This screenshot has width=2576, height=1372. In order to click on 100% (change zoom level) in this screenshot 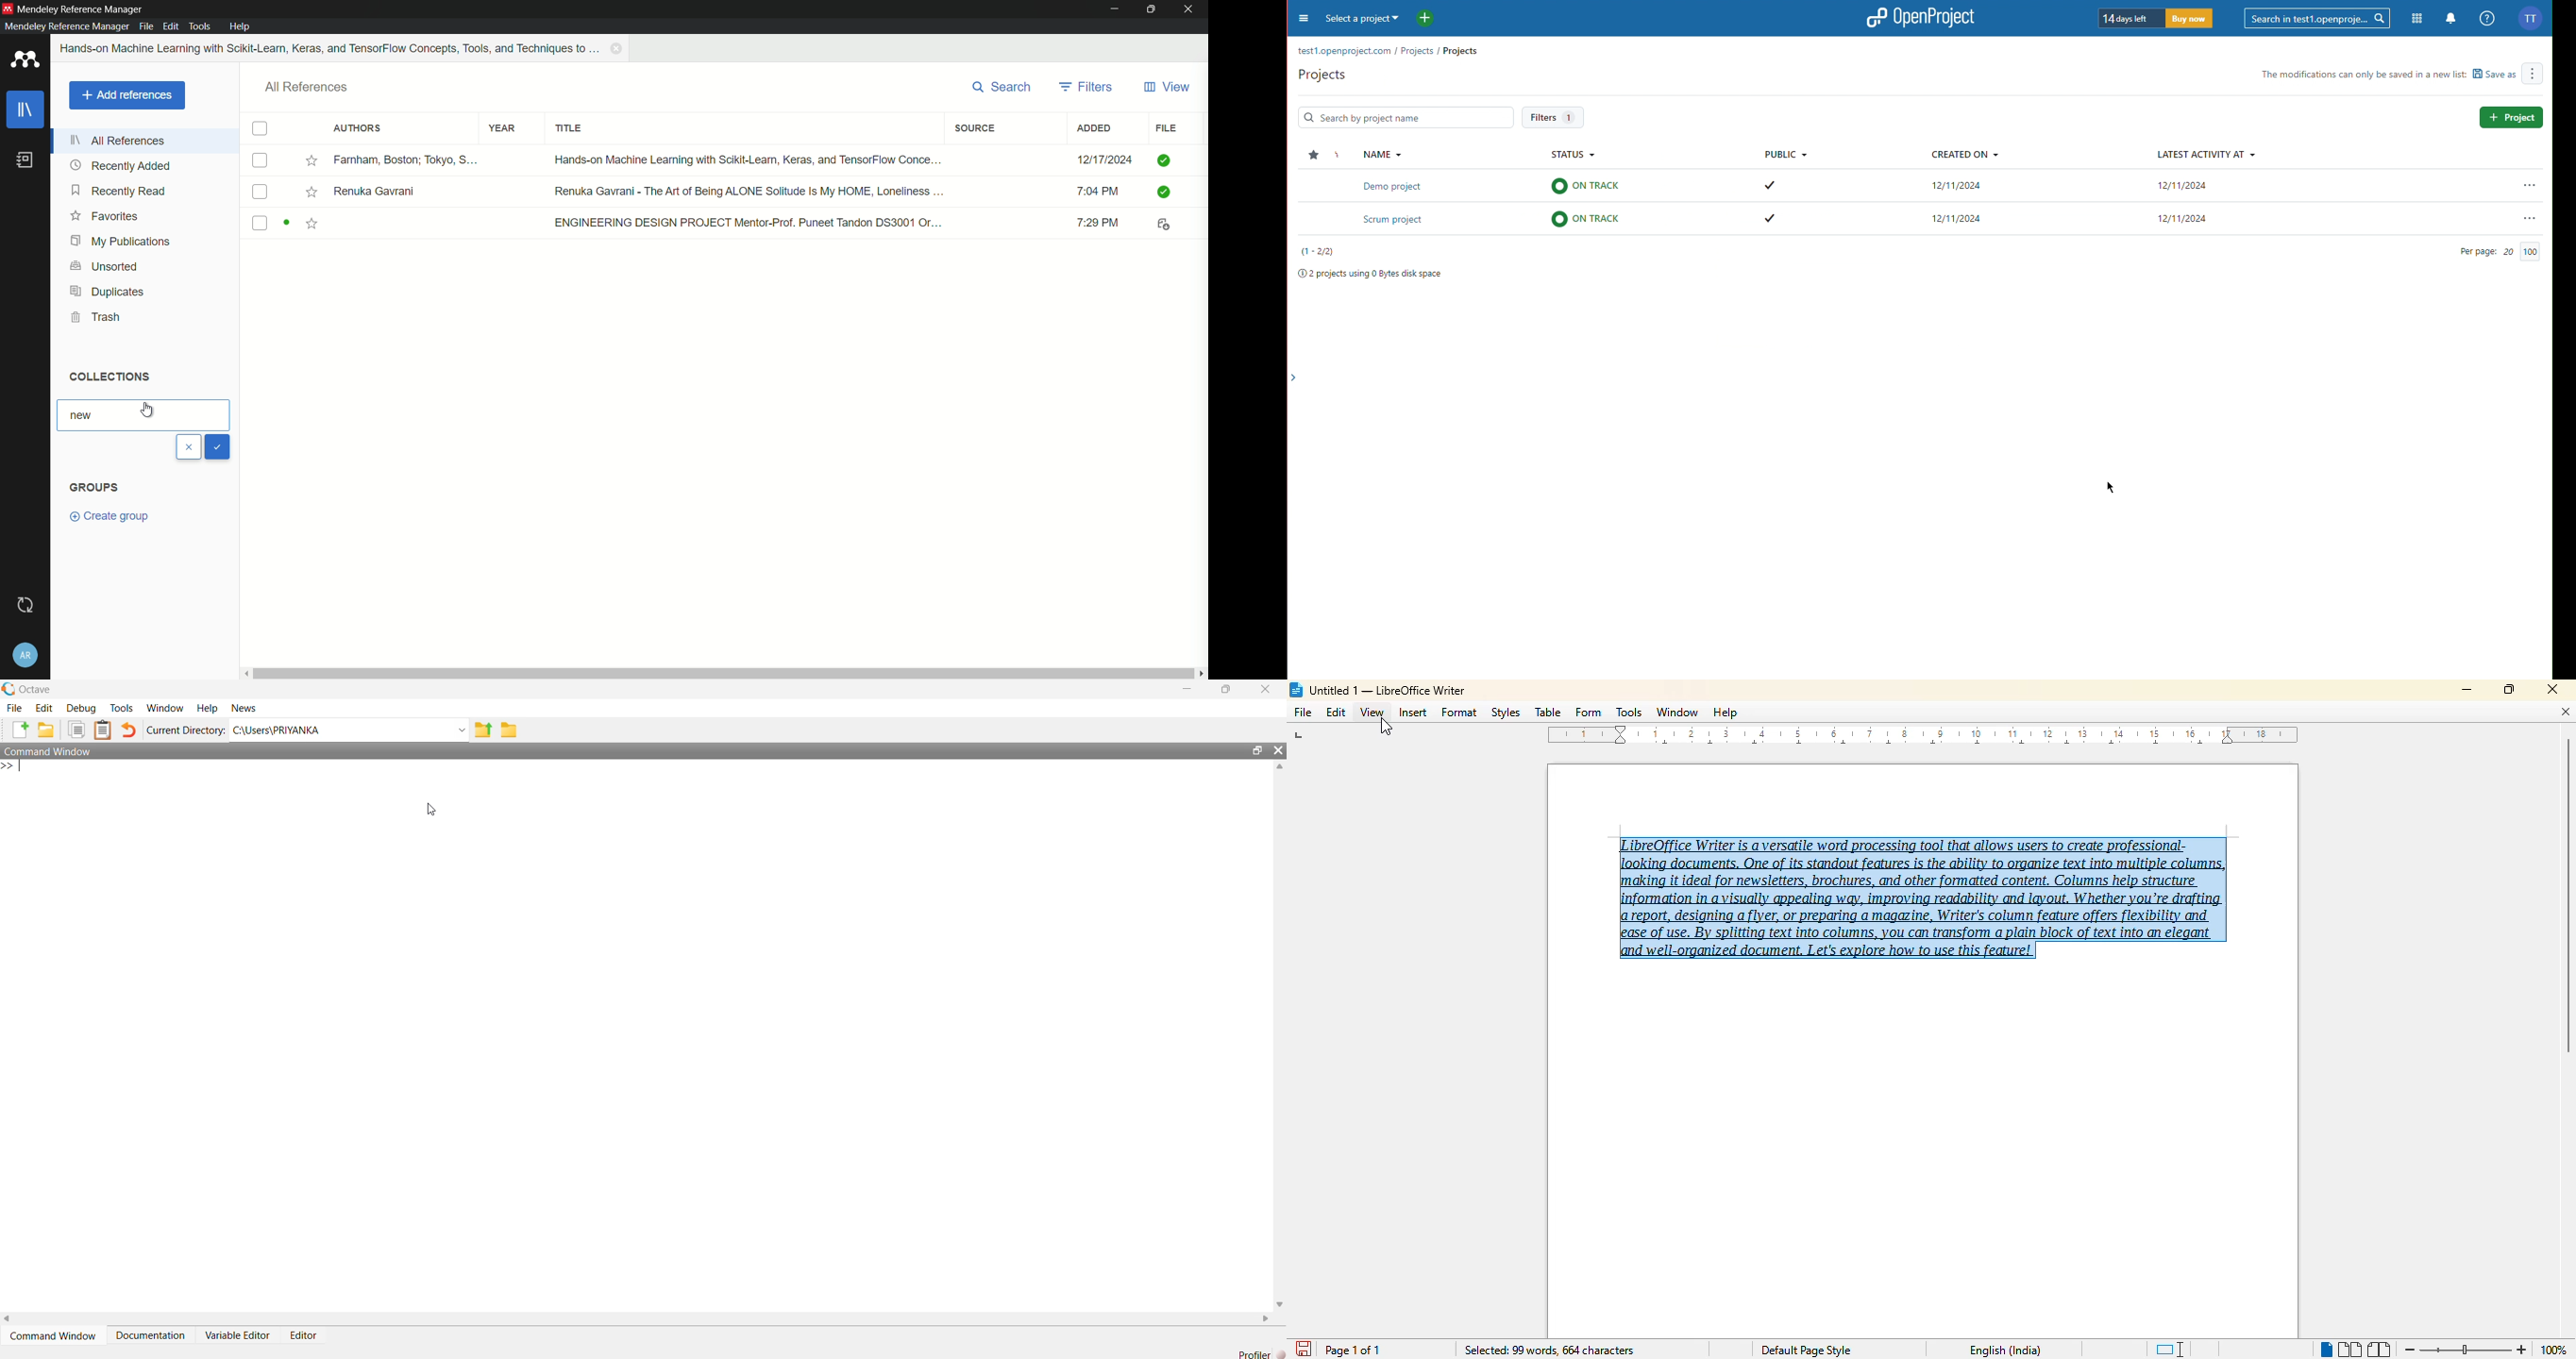, I will do `click(2556, 1351)`.